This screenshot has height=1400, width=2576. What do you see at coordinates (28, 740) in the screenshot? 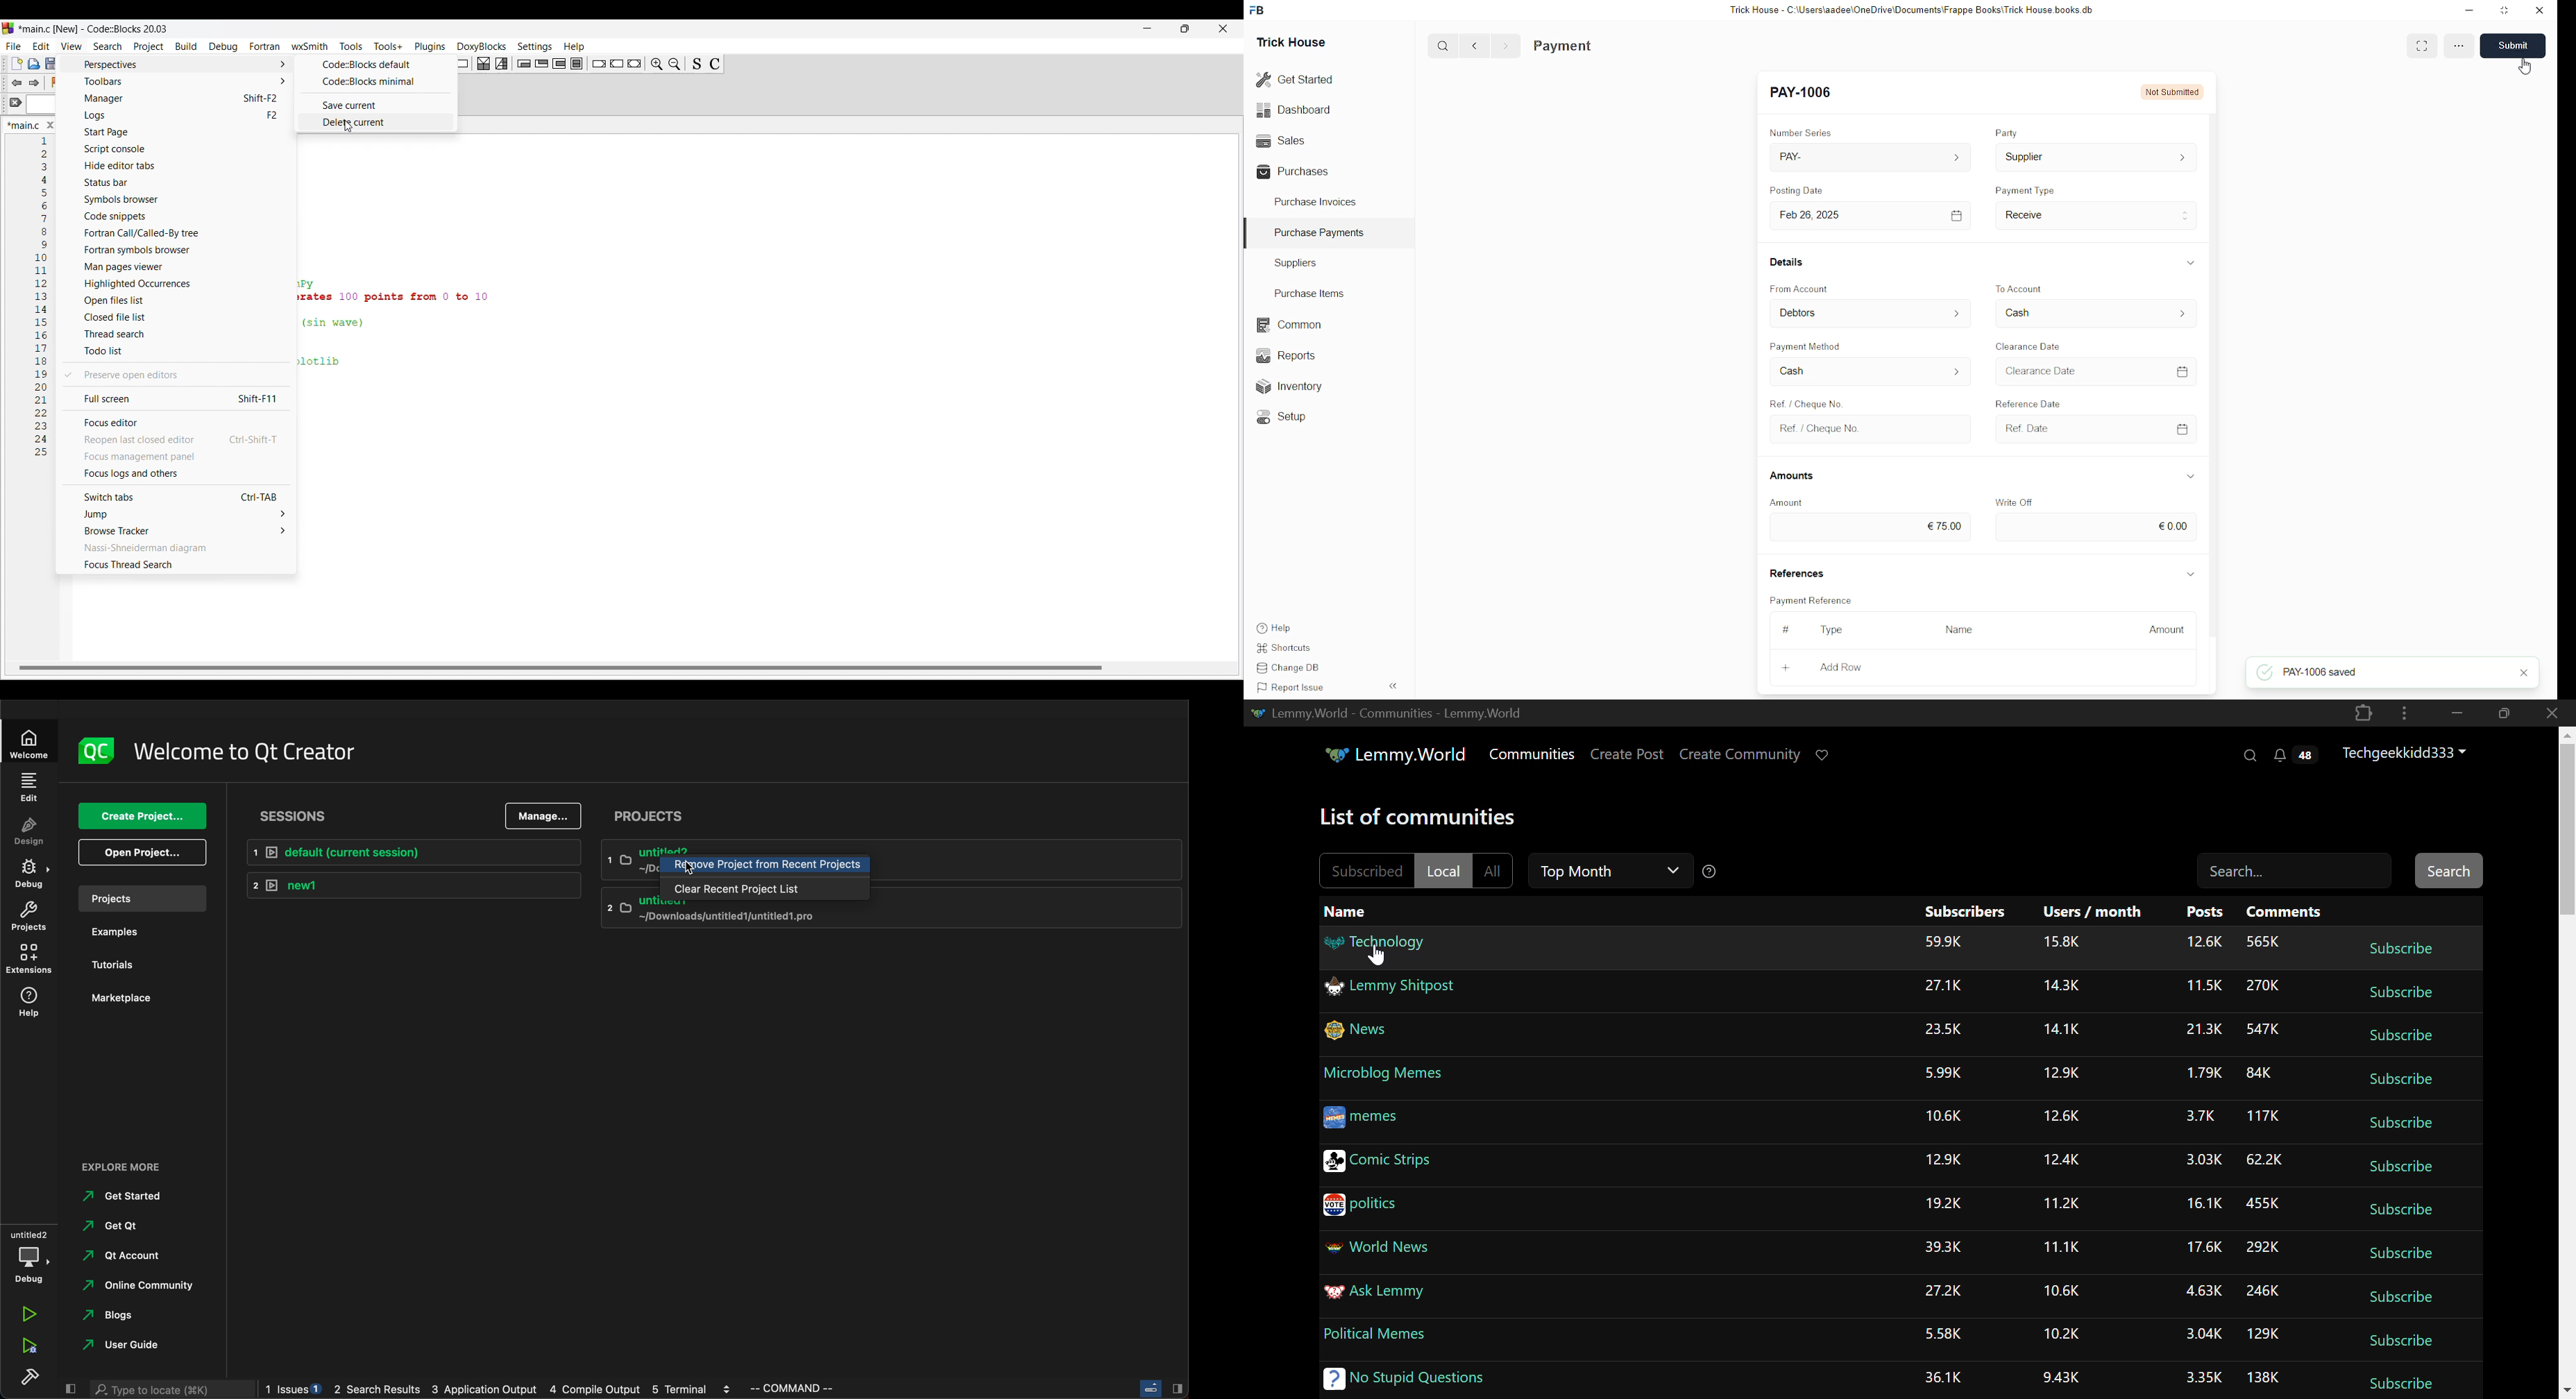
I see `welcome` at bounding box center [28, 740].